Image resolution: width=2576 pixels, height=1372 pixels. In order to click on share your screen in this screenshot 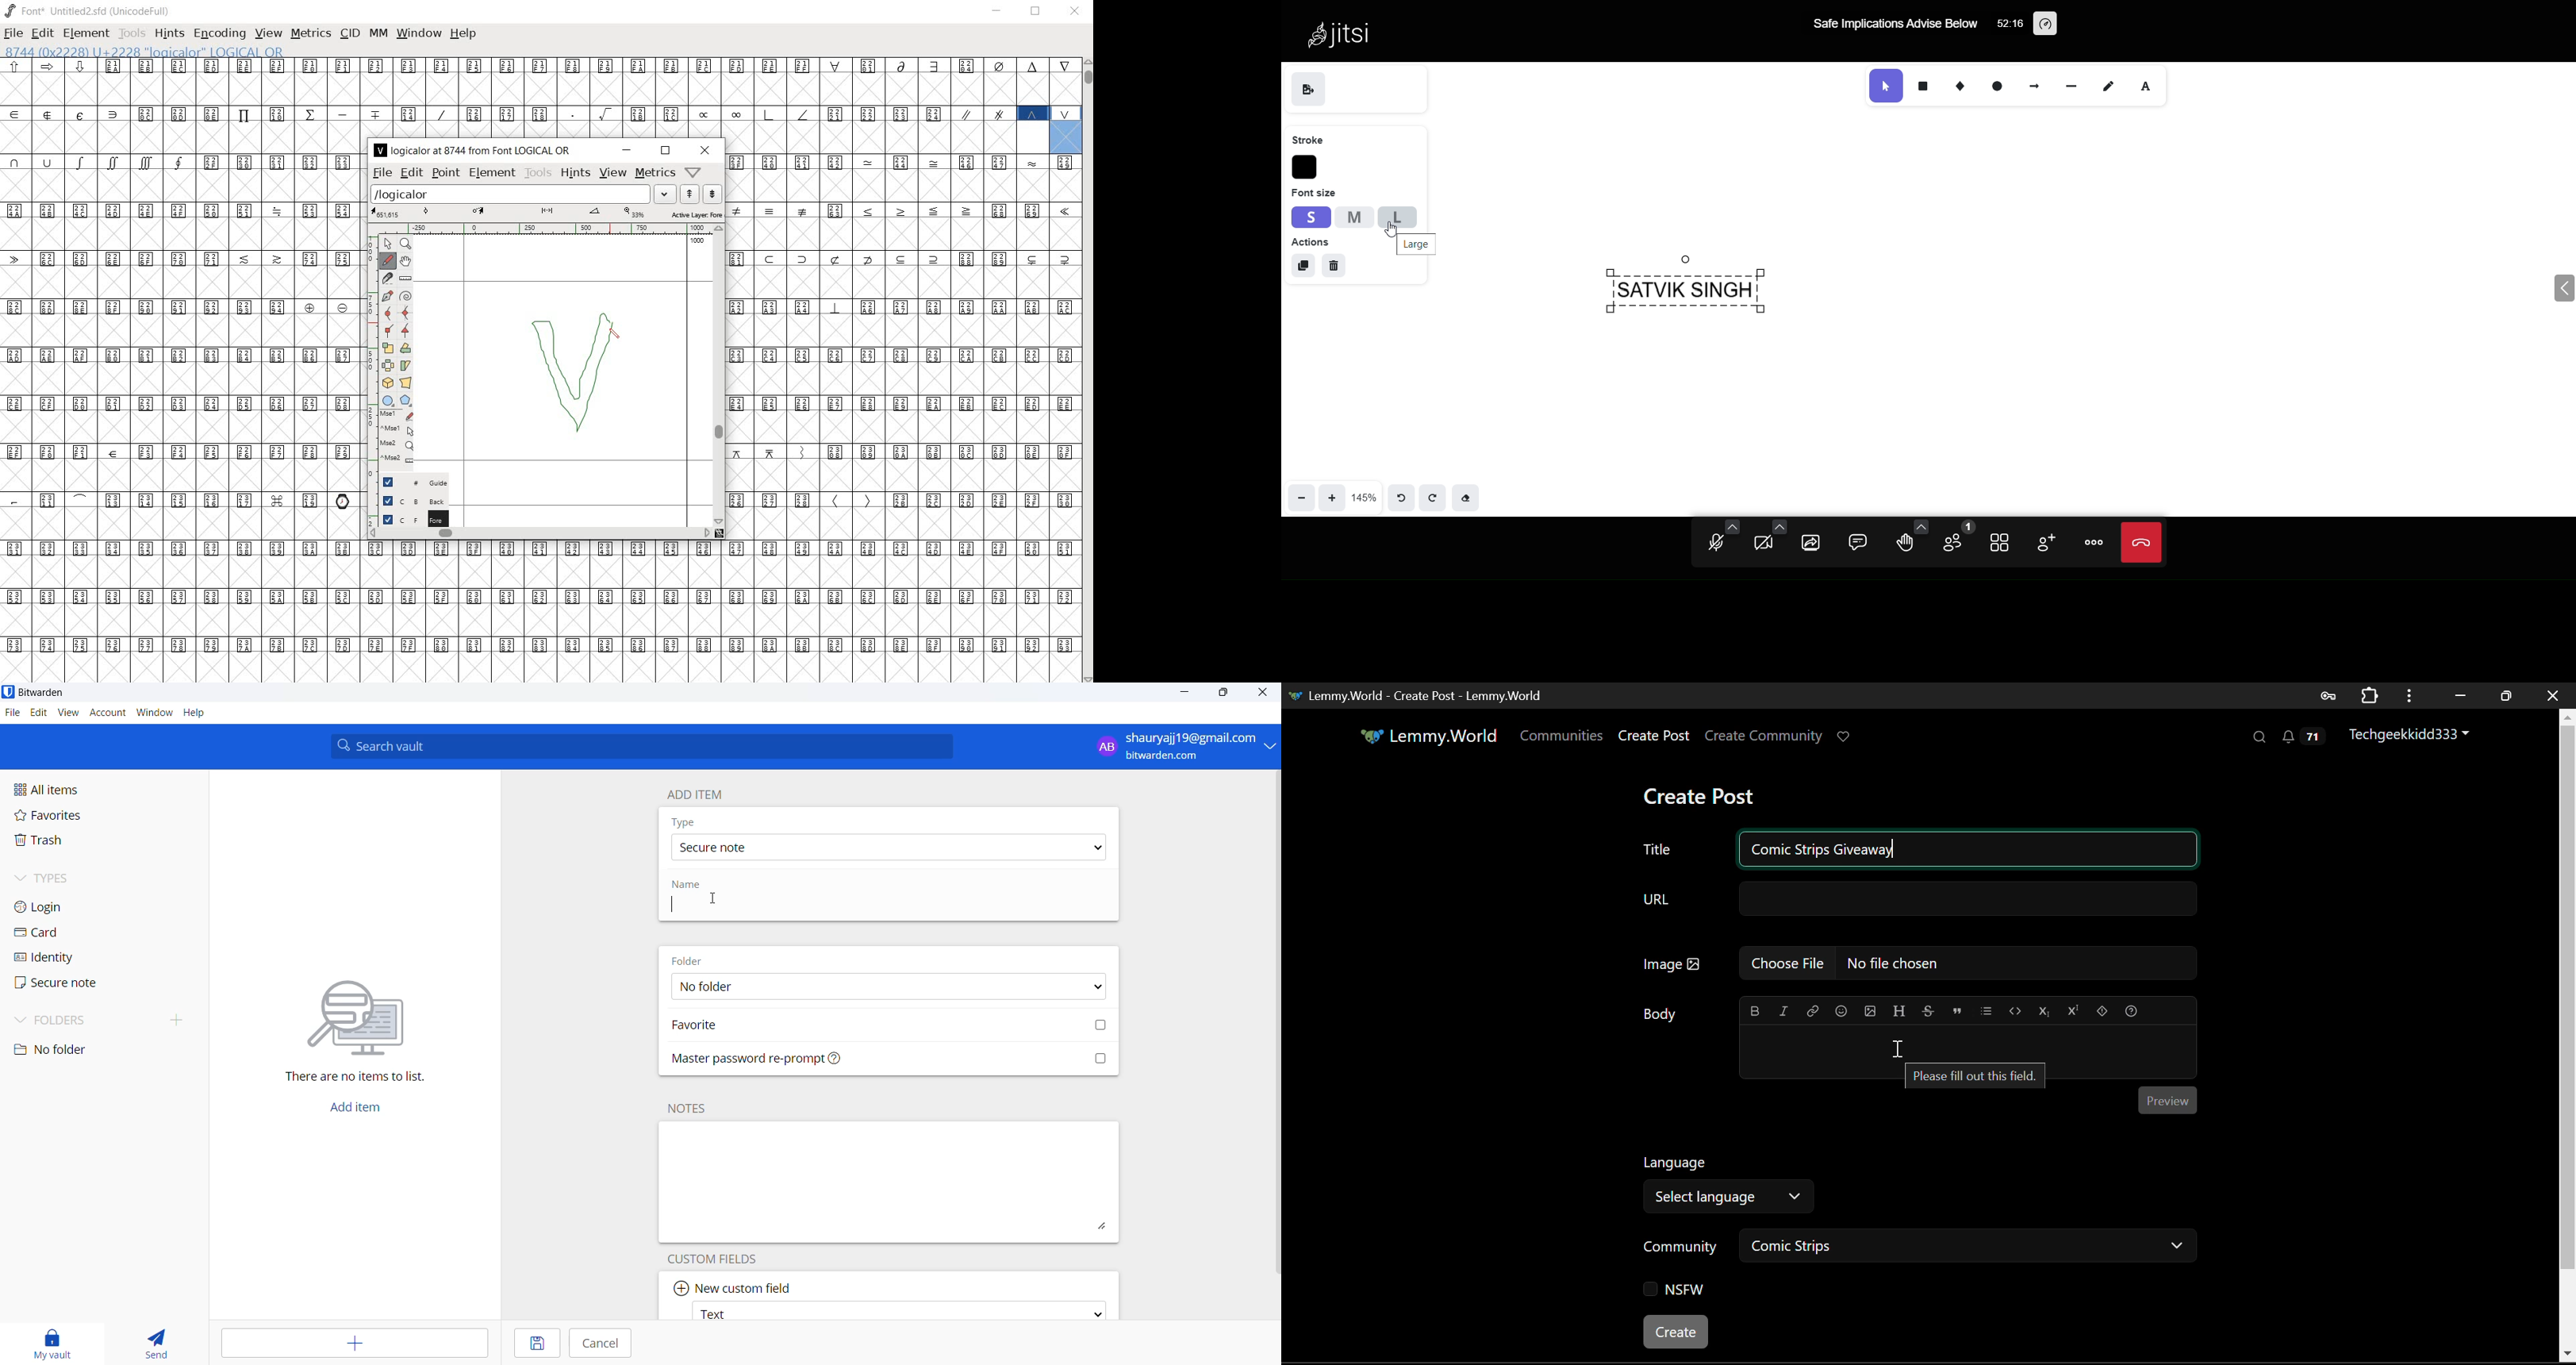, I will do `click(1810, 544)`.